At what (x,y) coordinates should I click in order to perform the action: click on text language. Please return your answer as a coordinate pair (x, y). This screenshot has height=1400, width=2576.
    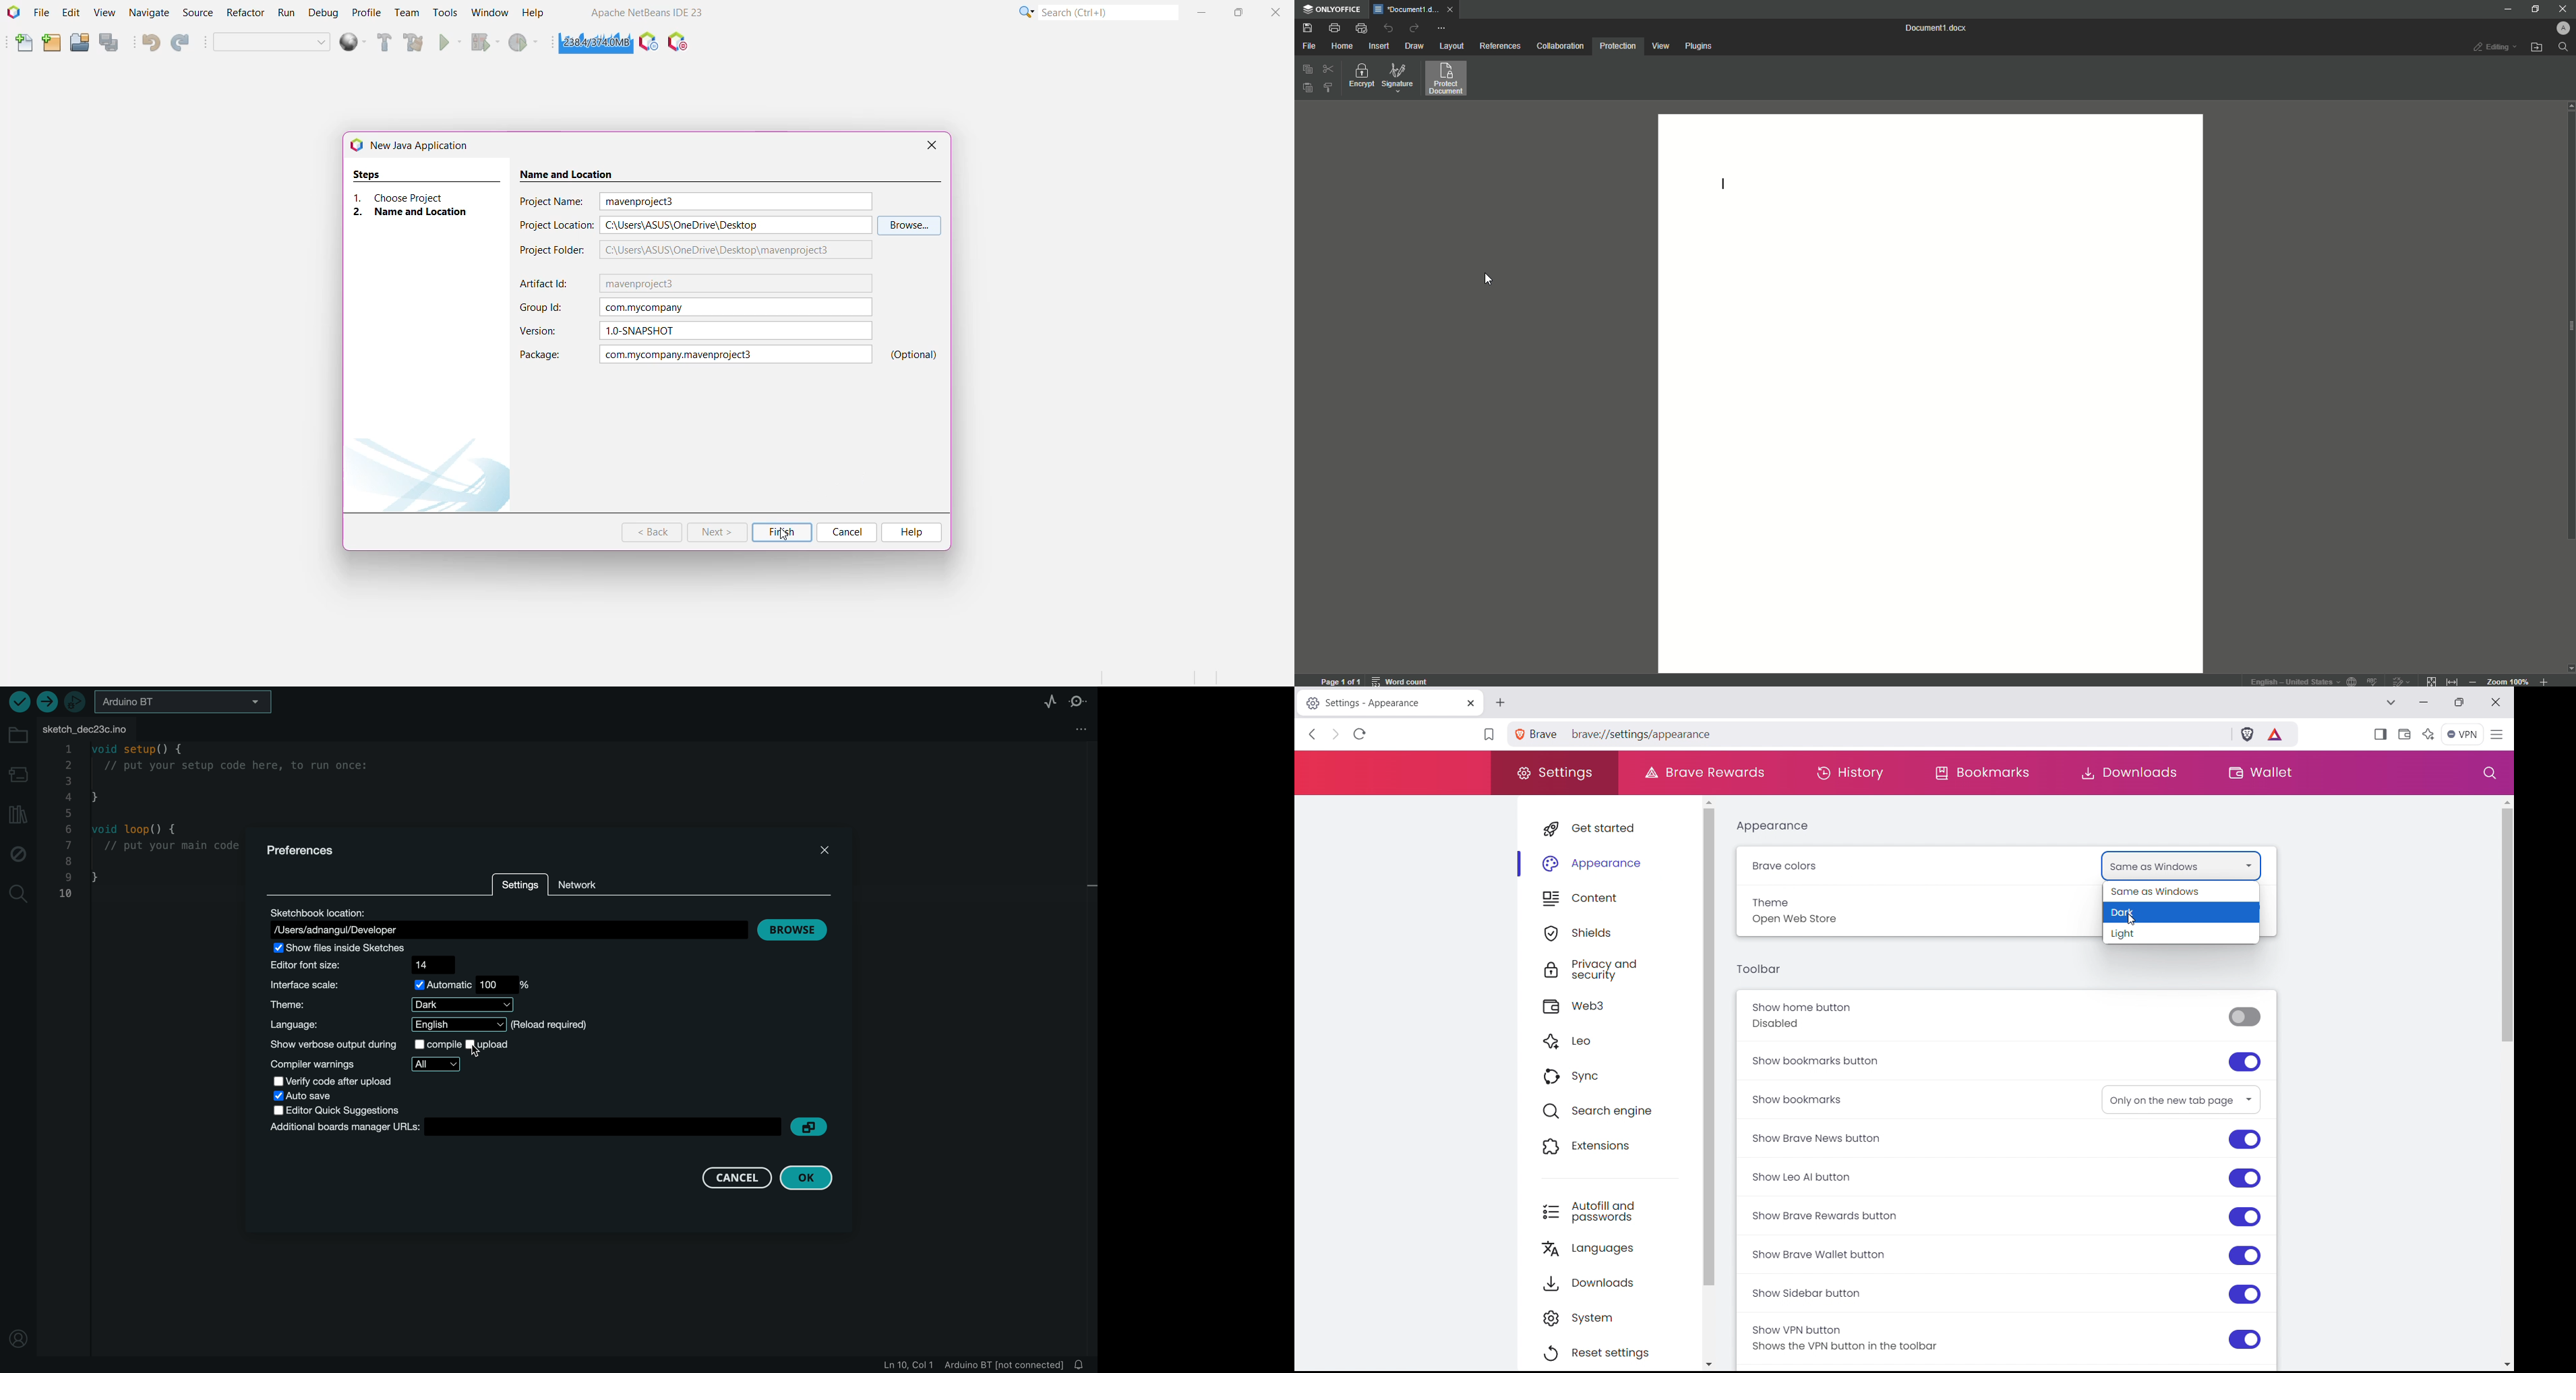
    Looking at the image, I should click on (2292, 679).